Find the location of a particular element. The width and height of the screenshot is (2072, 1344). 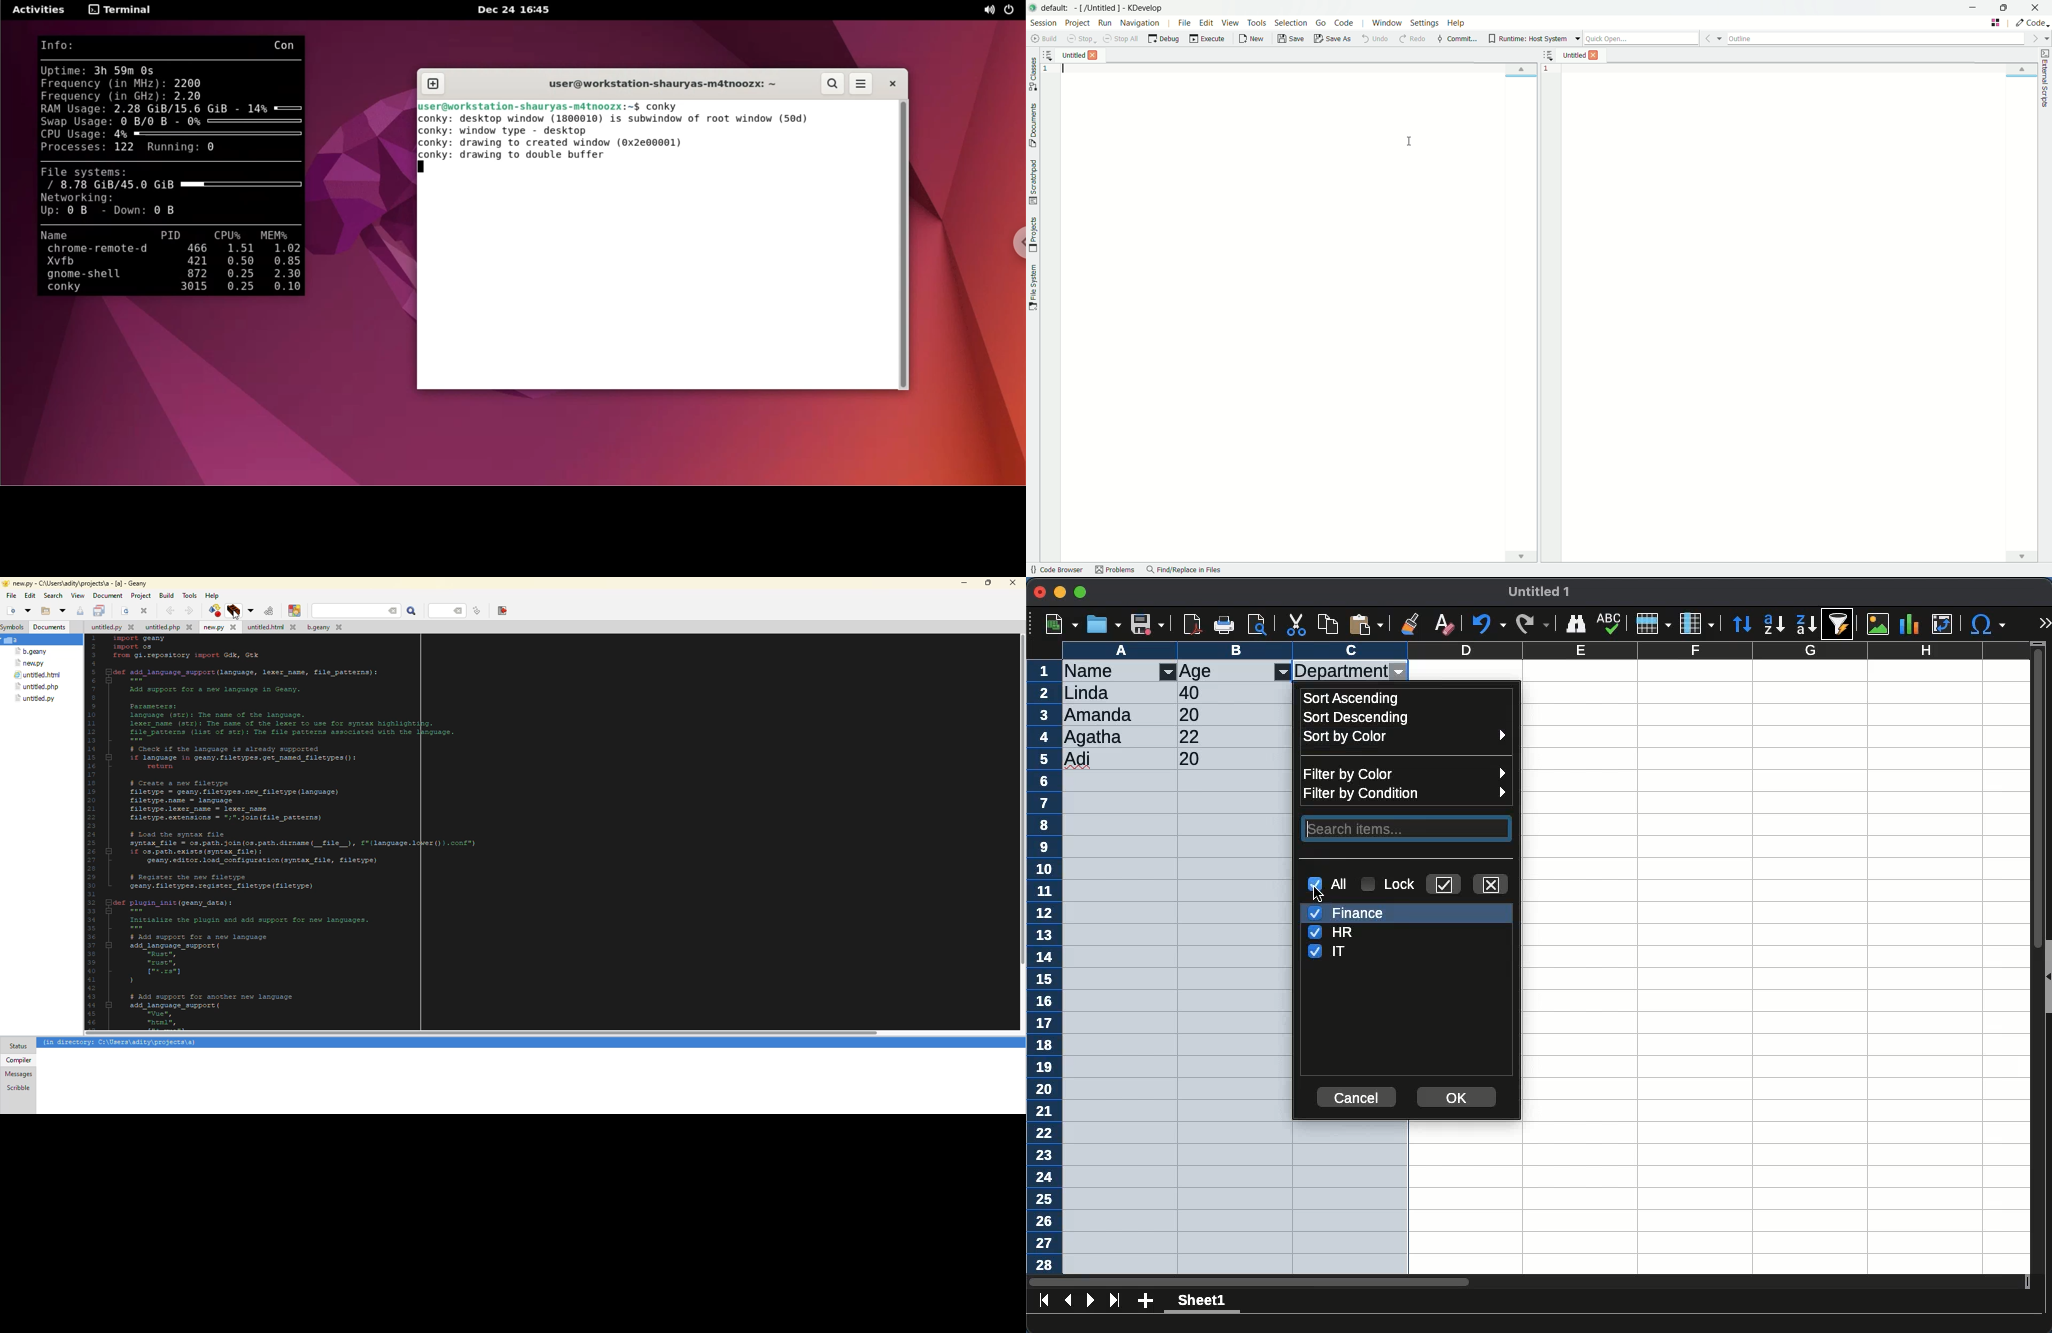

undo is located at coordinates (1489, 625).